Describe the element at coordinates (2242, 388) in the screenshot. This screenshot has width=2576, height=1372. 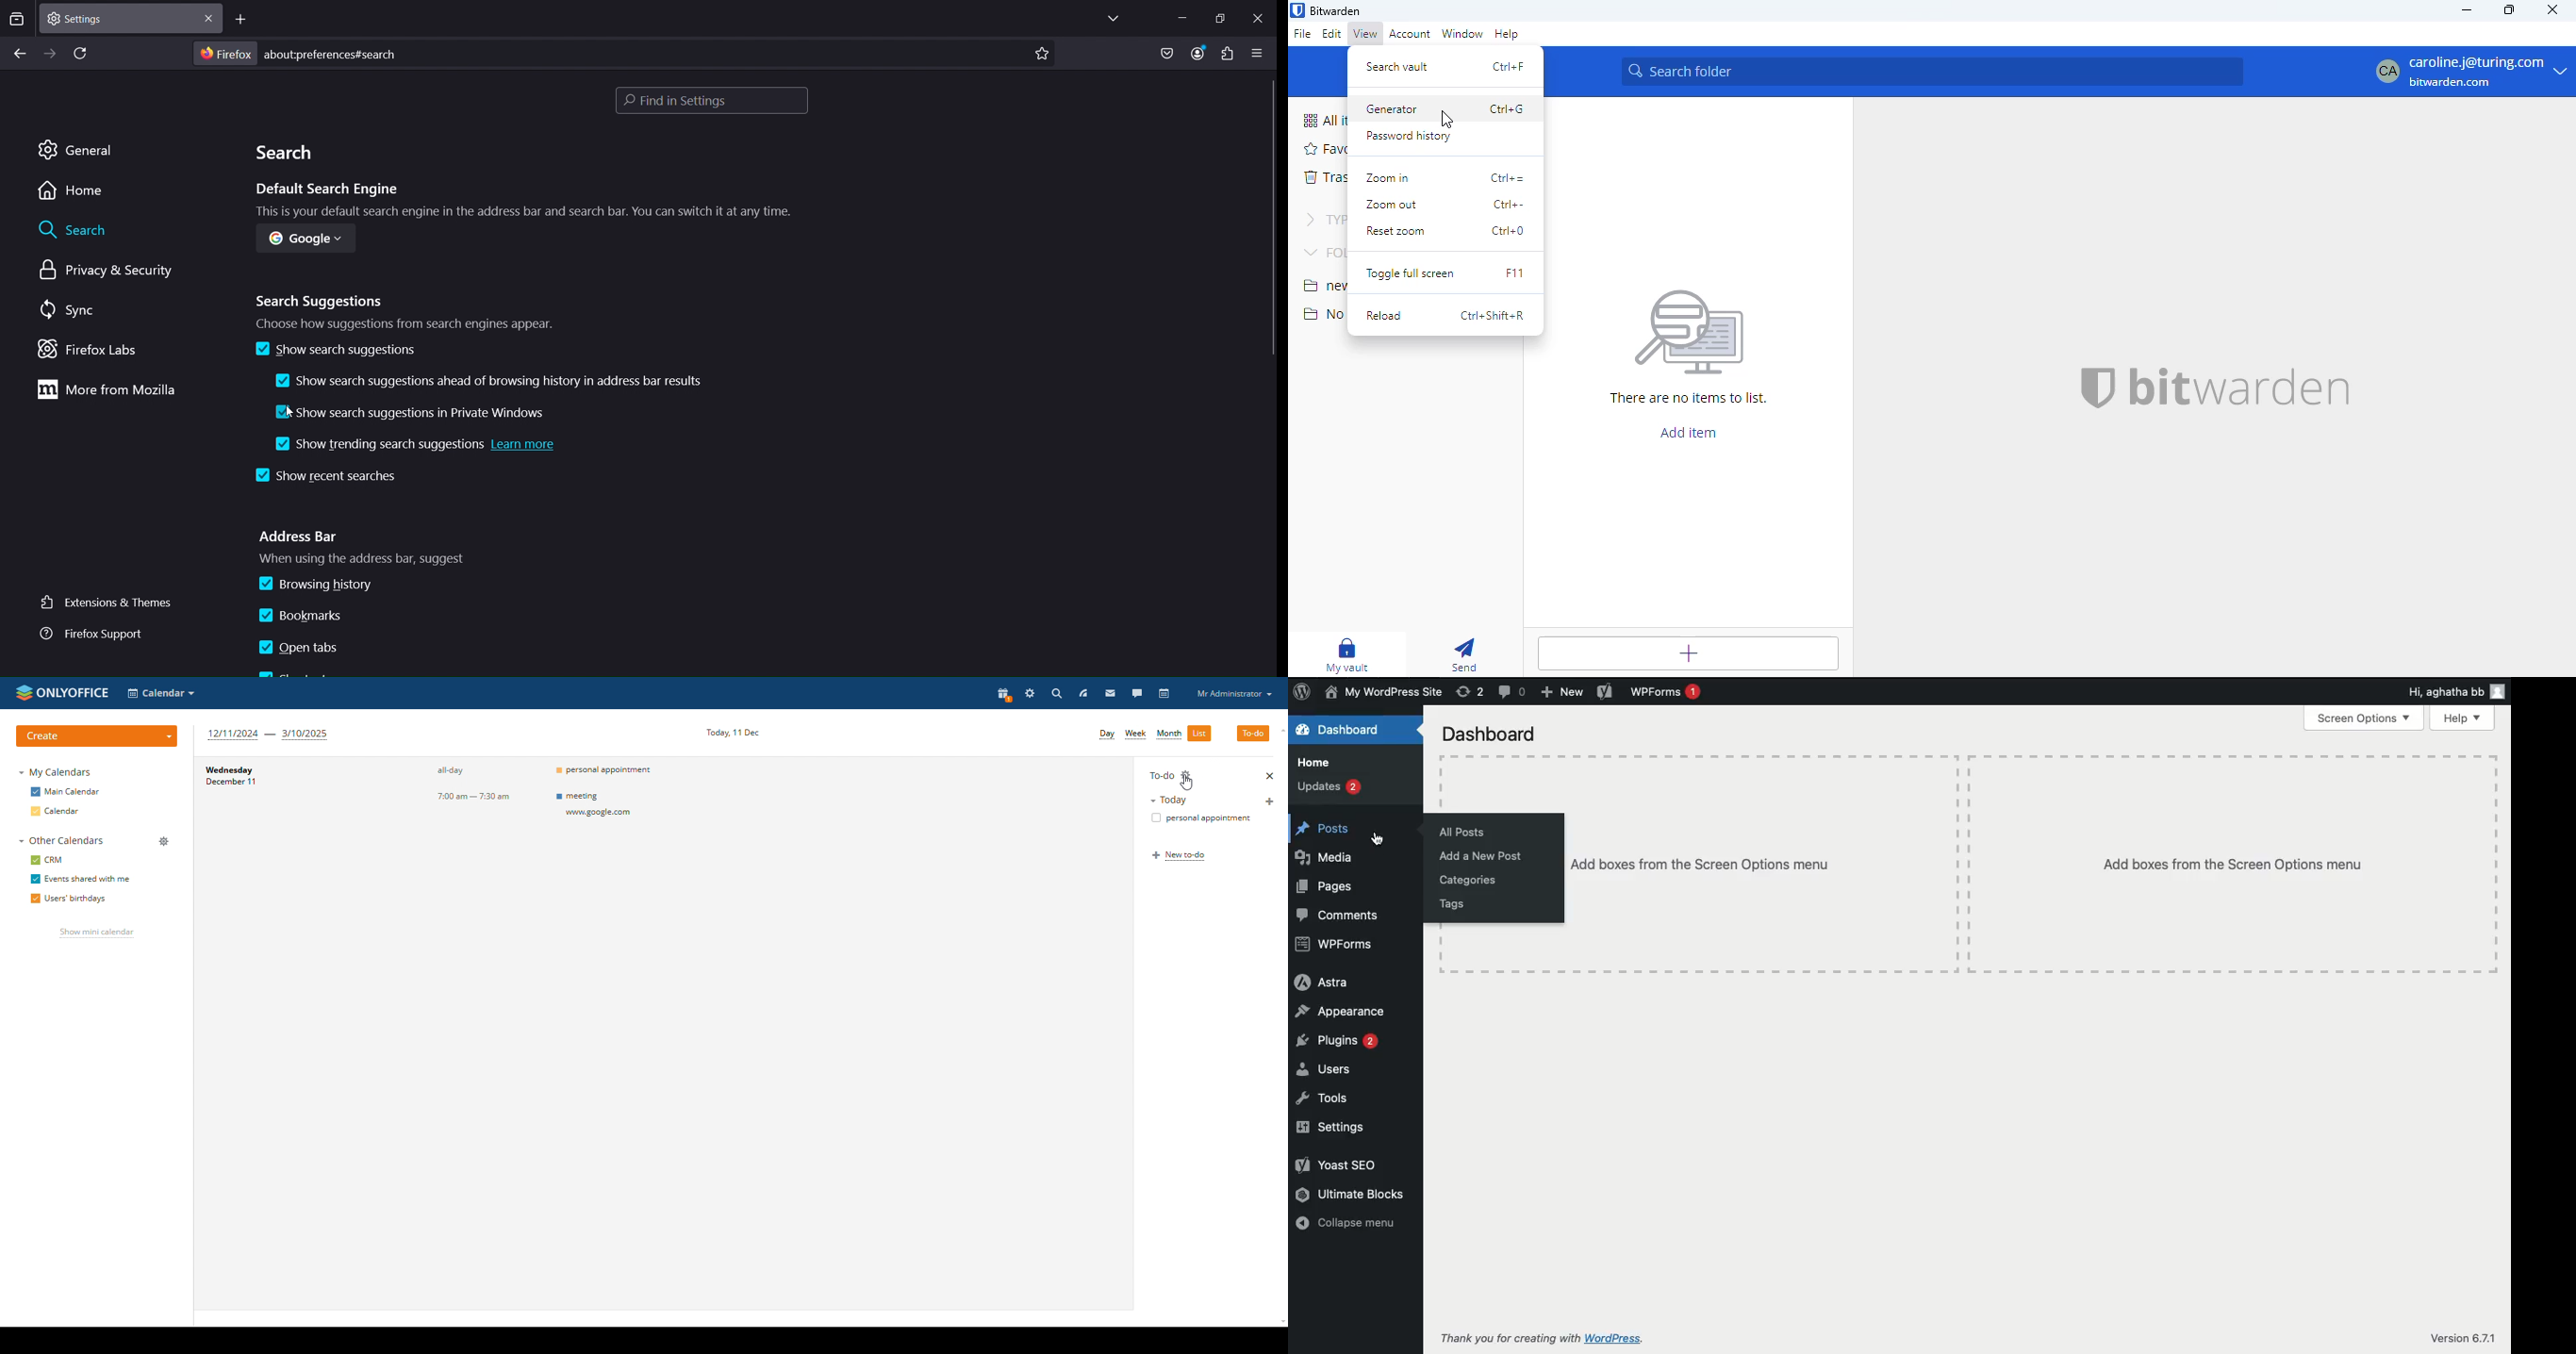
I see `bitwarden` at that location.